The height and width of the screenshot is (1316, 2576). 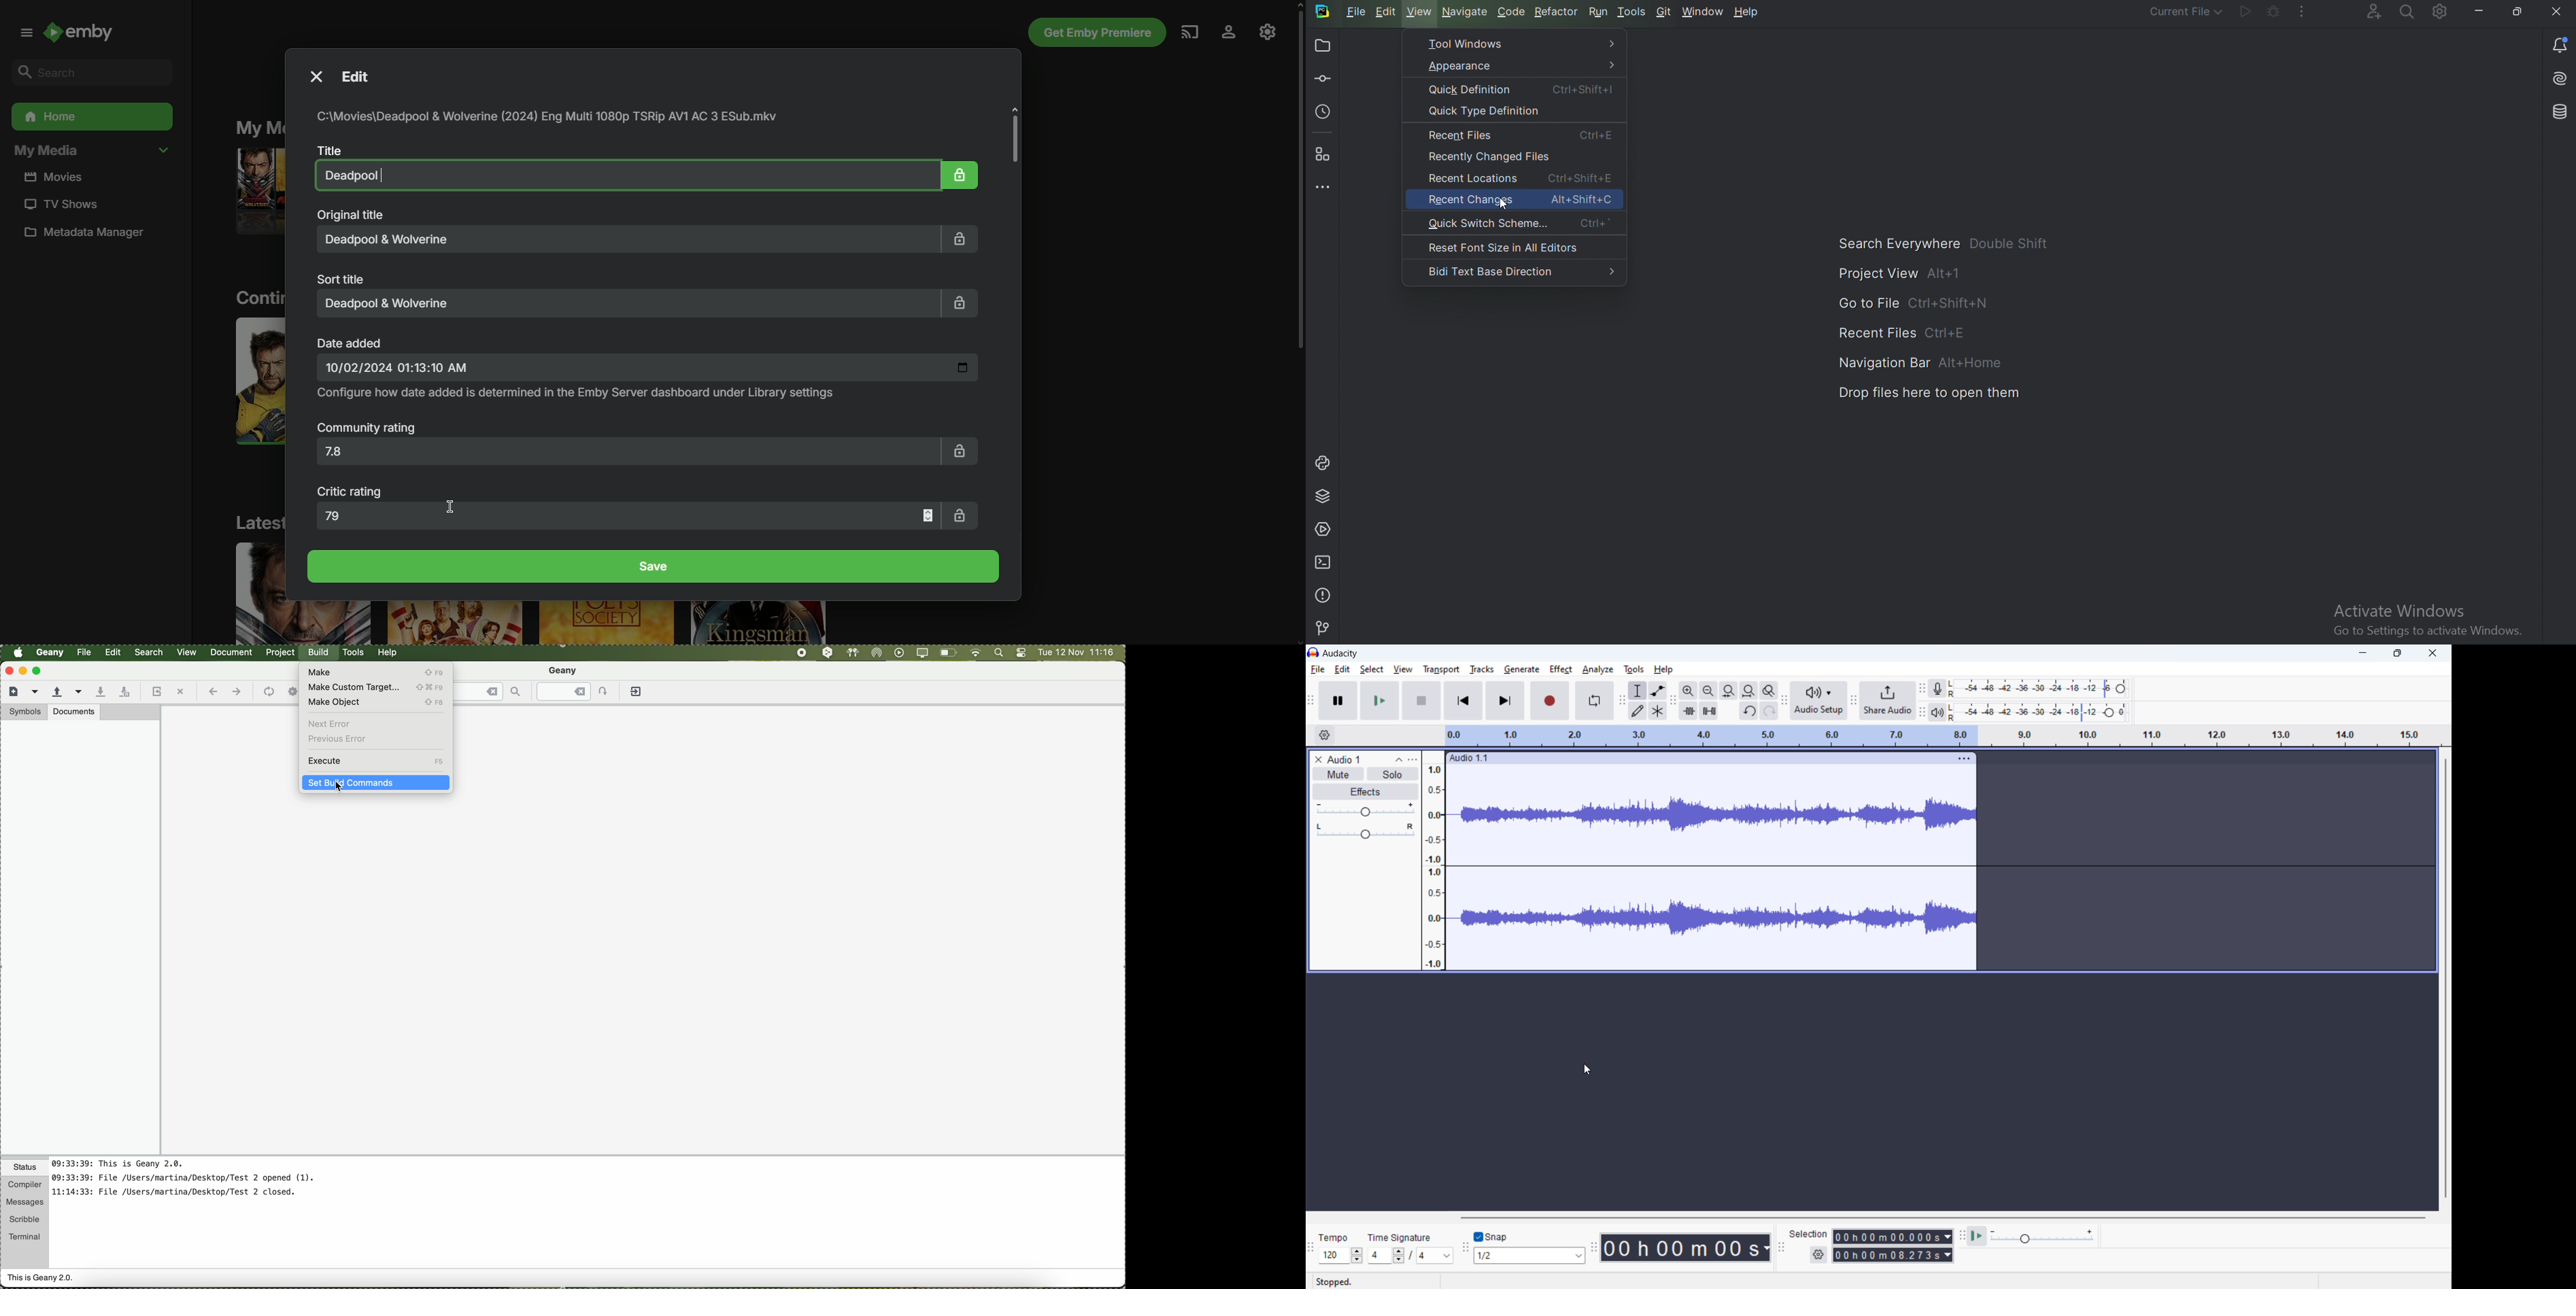 What do you see at coordinates (1888, 701) in the screenshot?
I see `share audio` at bounding box center [1888, 701].